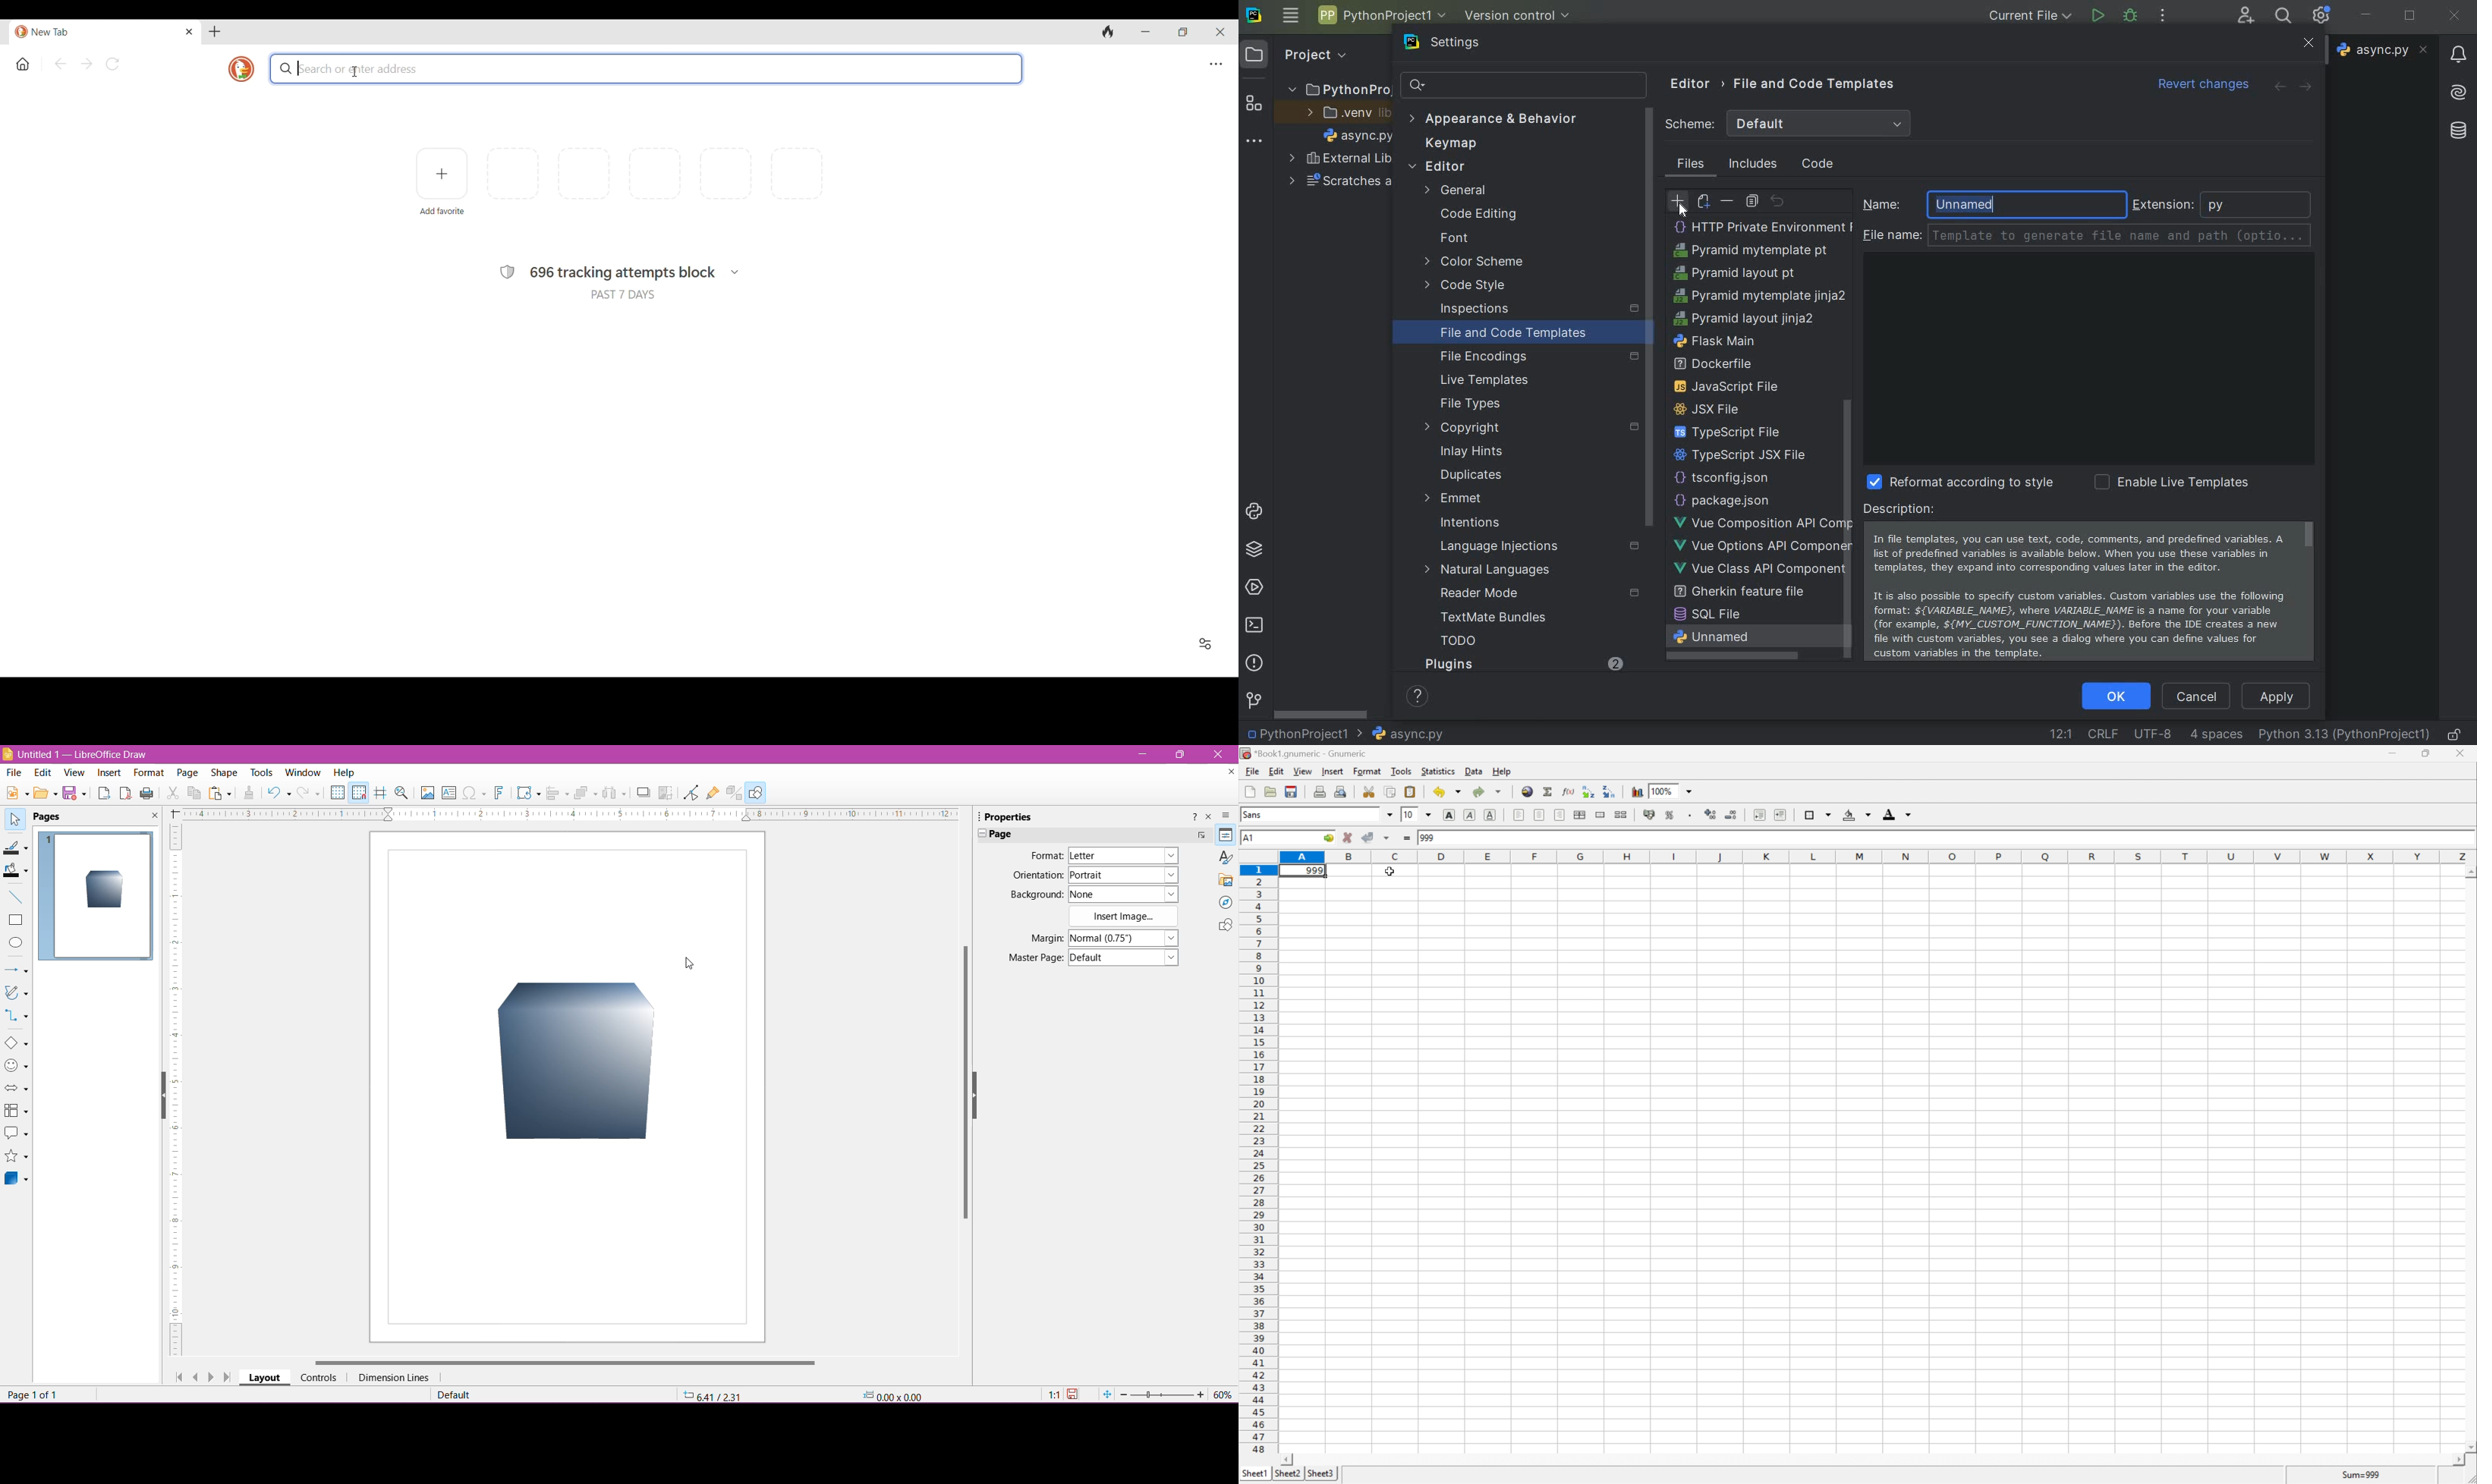 This screenshot has height=1484, width=2492. Describe the element at coordinates (174, 1091) in the screenshot. I see `Ruler` at that location.